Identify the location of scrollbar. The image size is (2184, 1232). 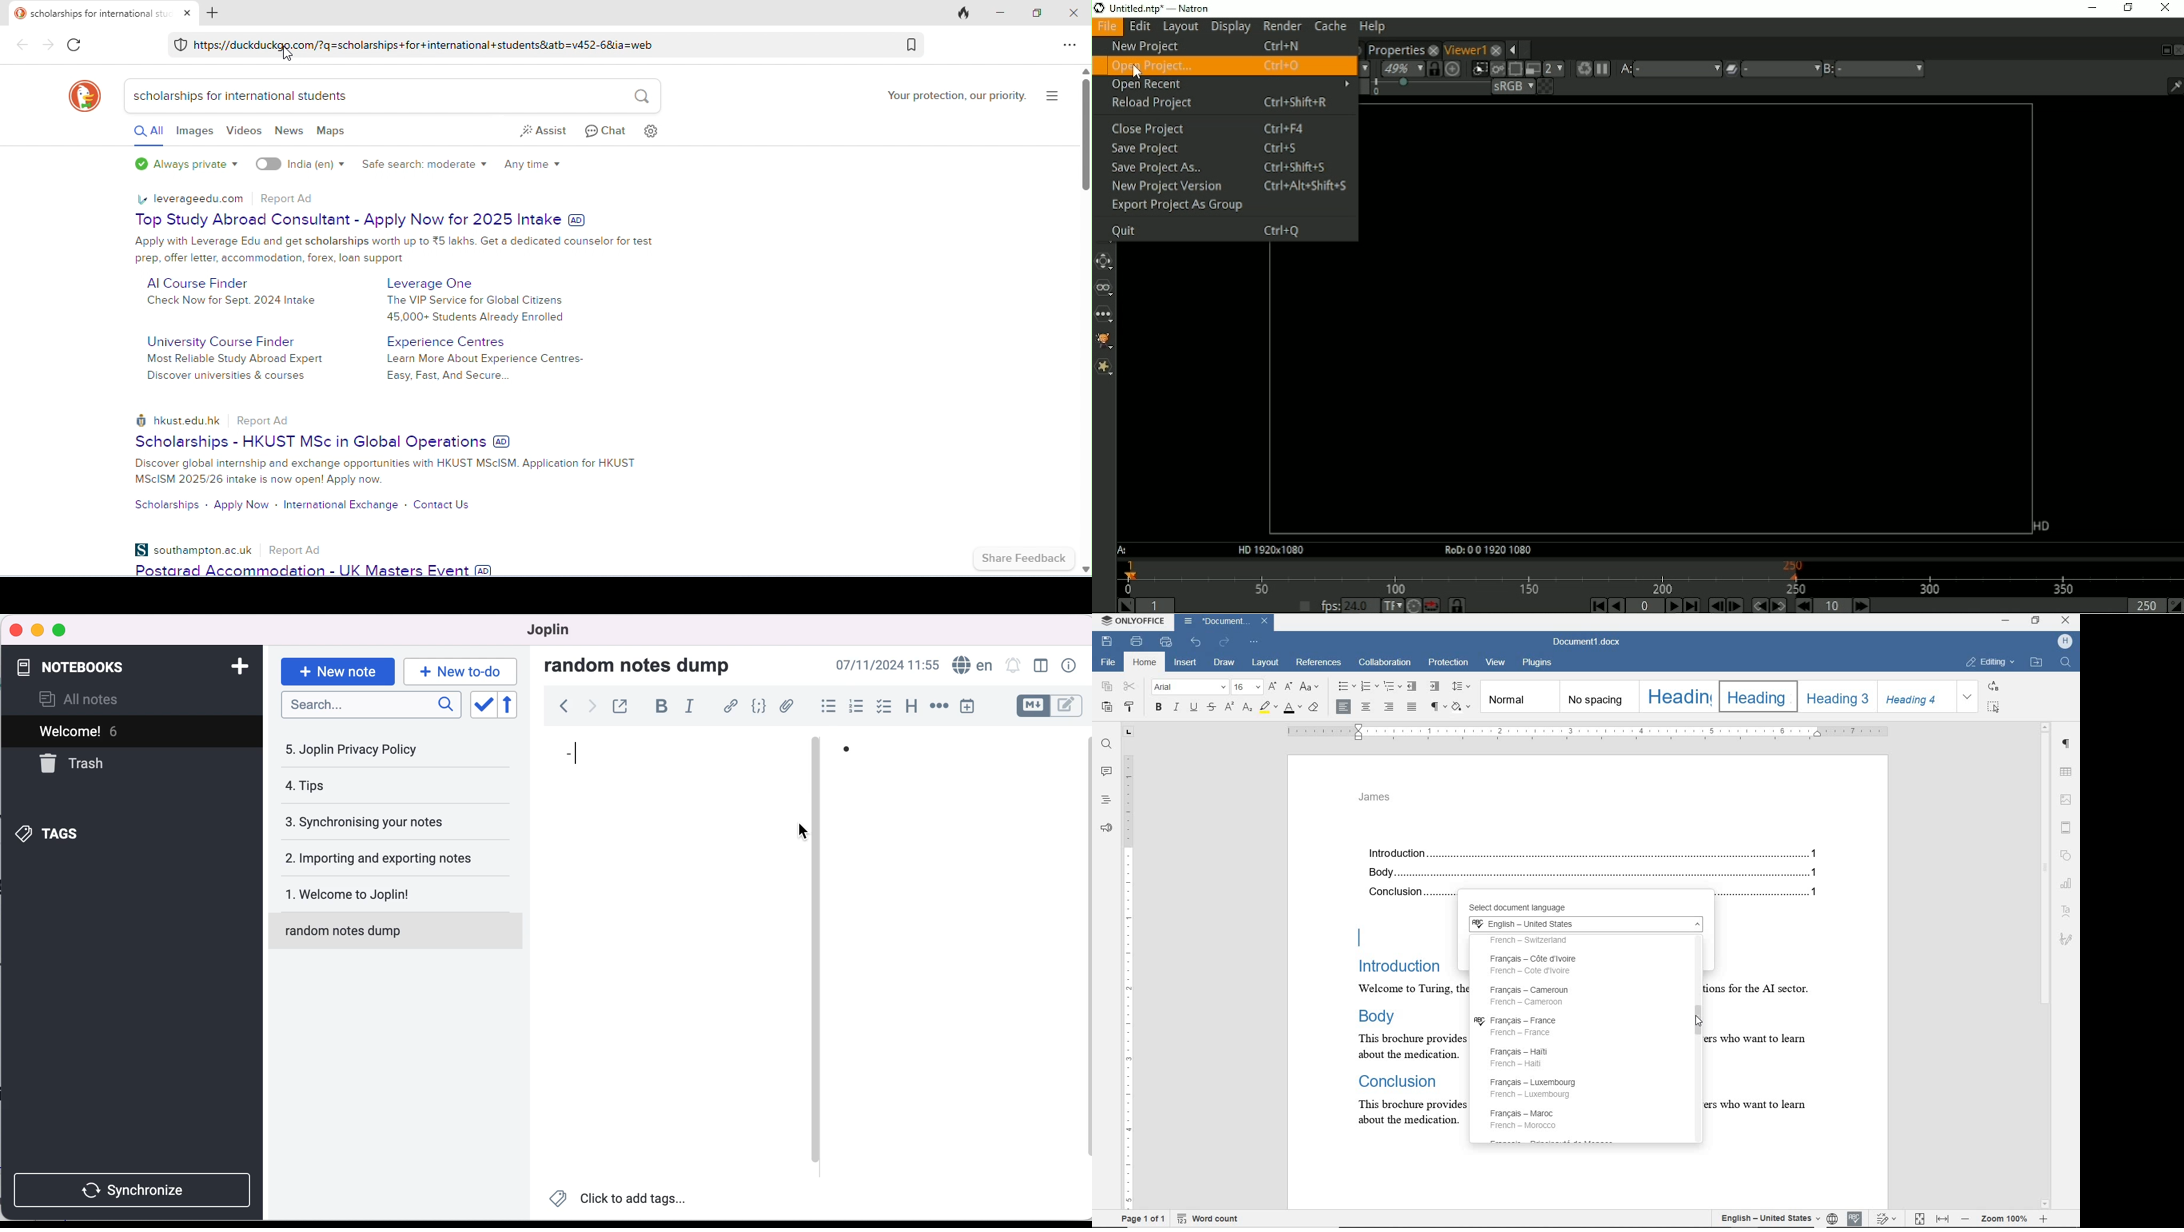
(1695, 1034).